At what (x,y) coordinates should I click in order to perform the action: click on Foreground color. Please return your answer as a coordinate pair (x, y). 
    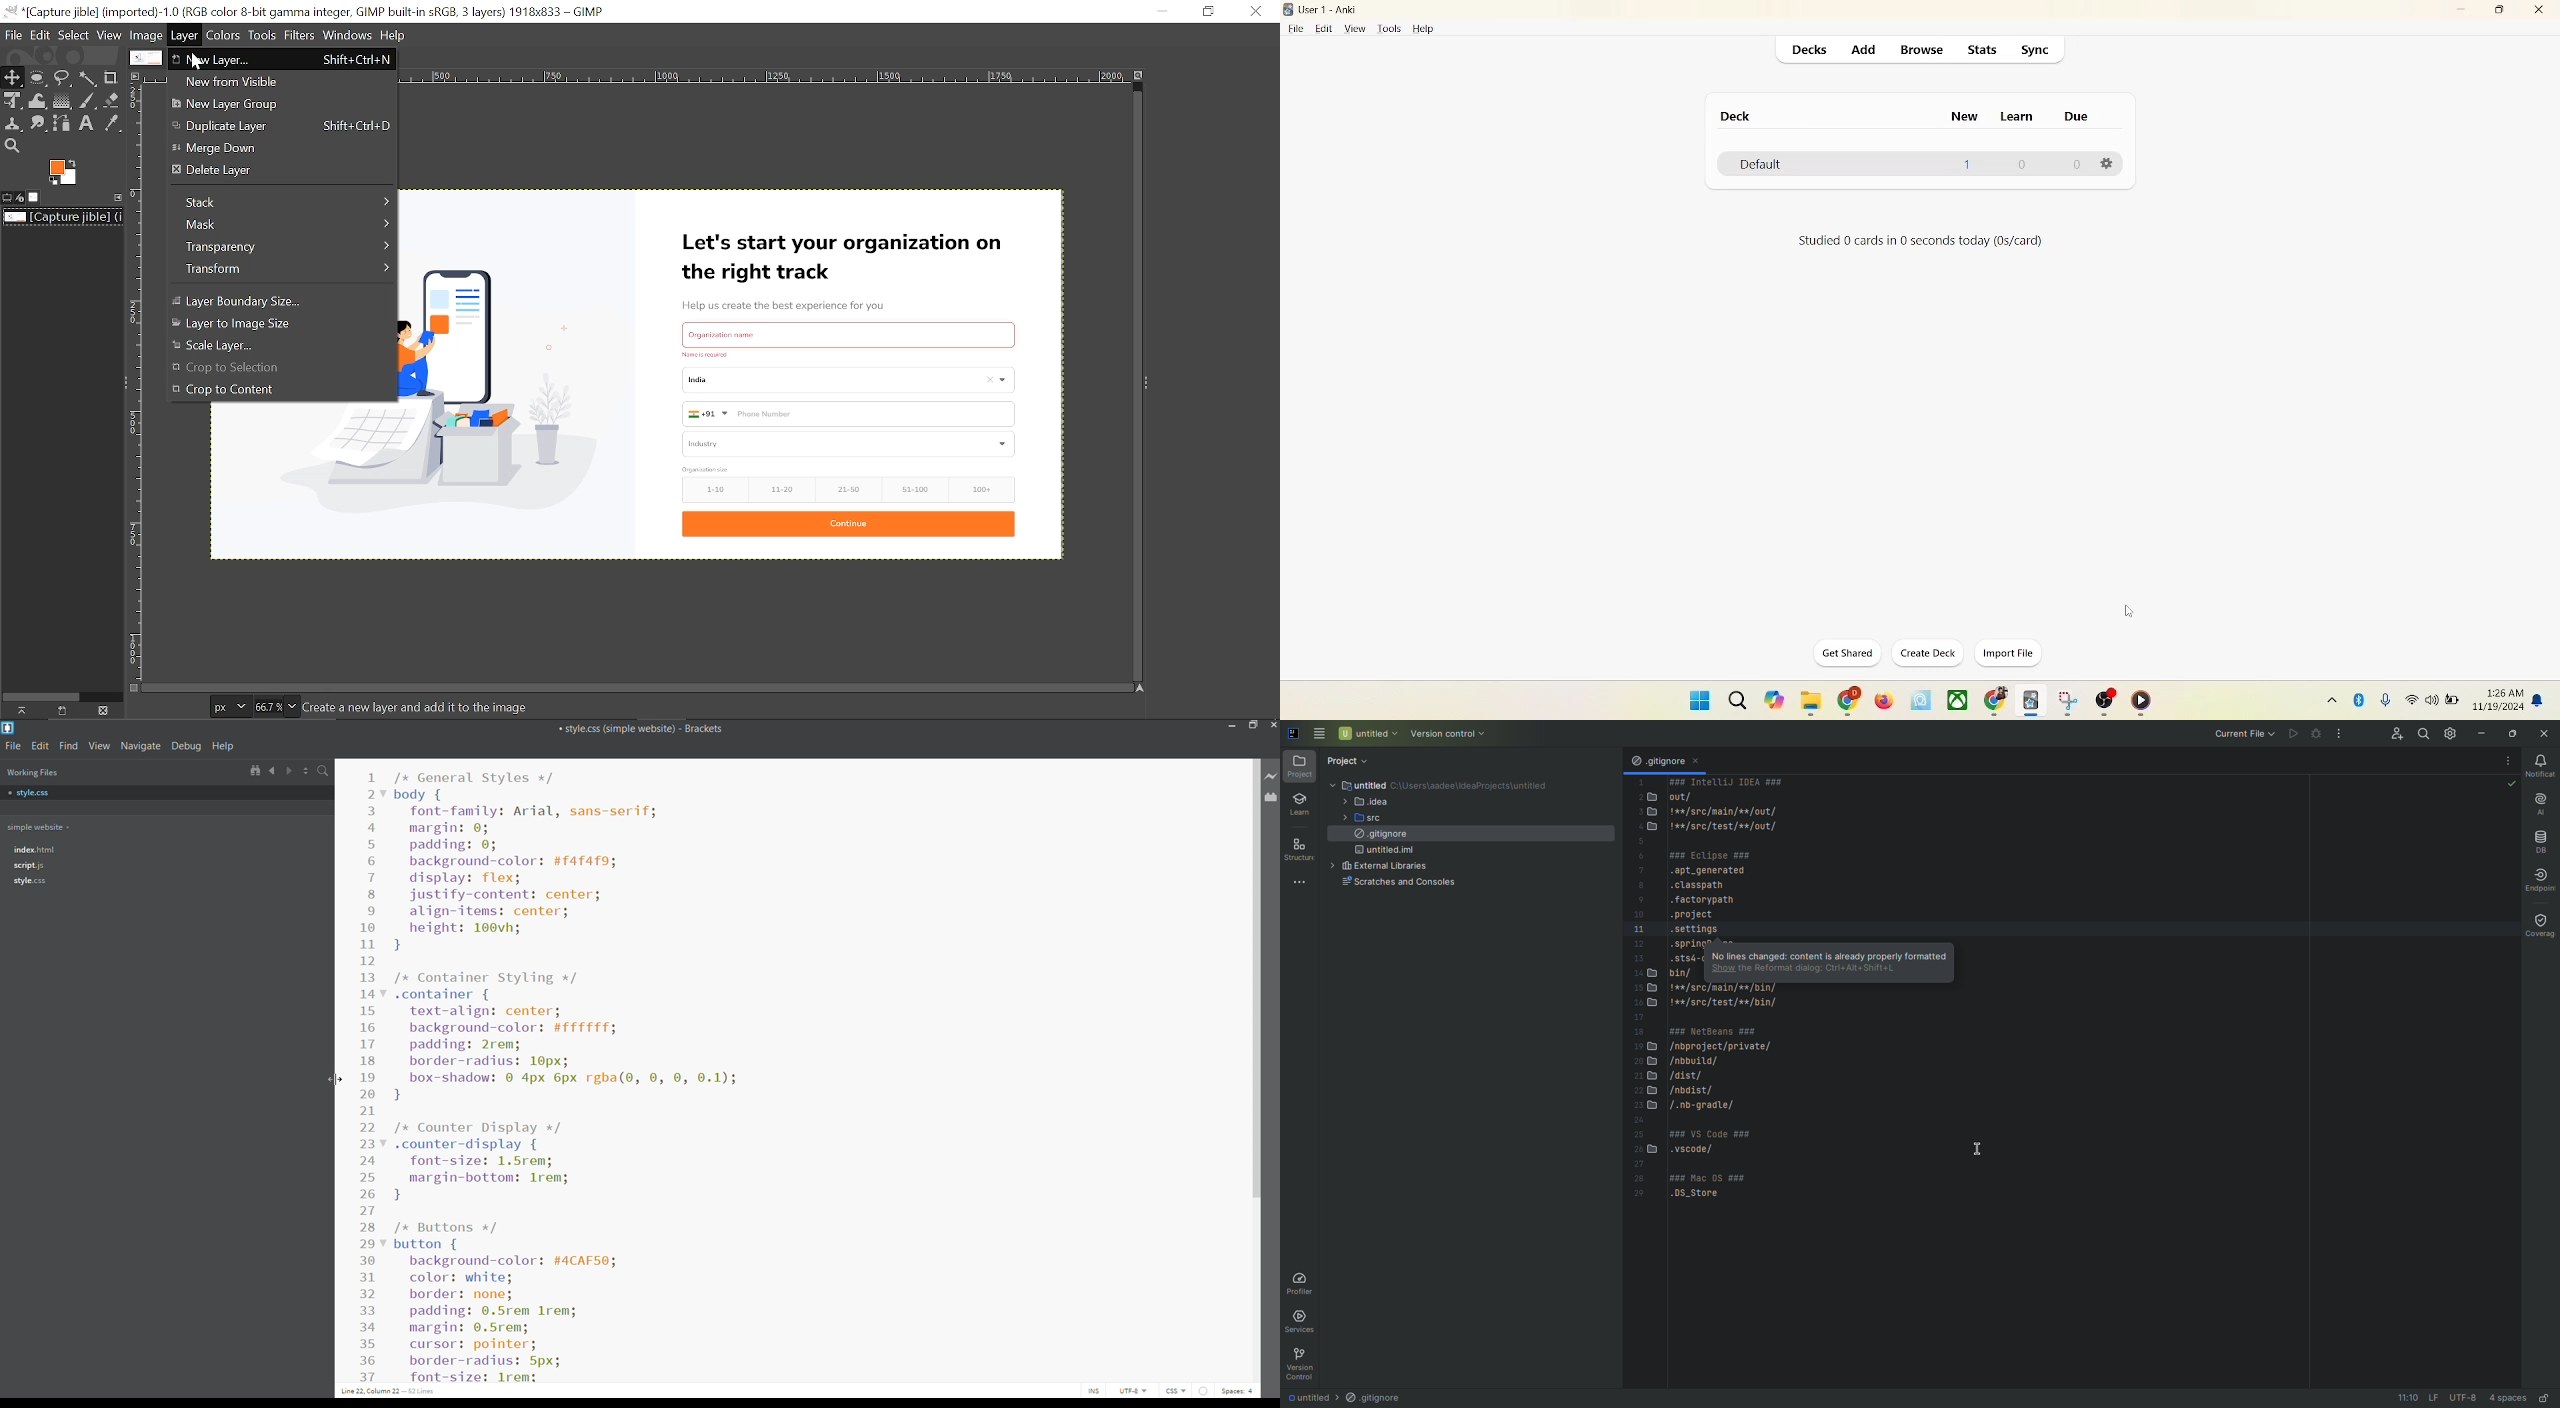
    Looking at the image, I should click on (64, 173).